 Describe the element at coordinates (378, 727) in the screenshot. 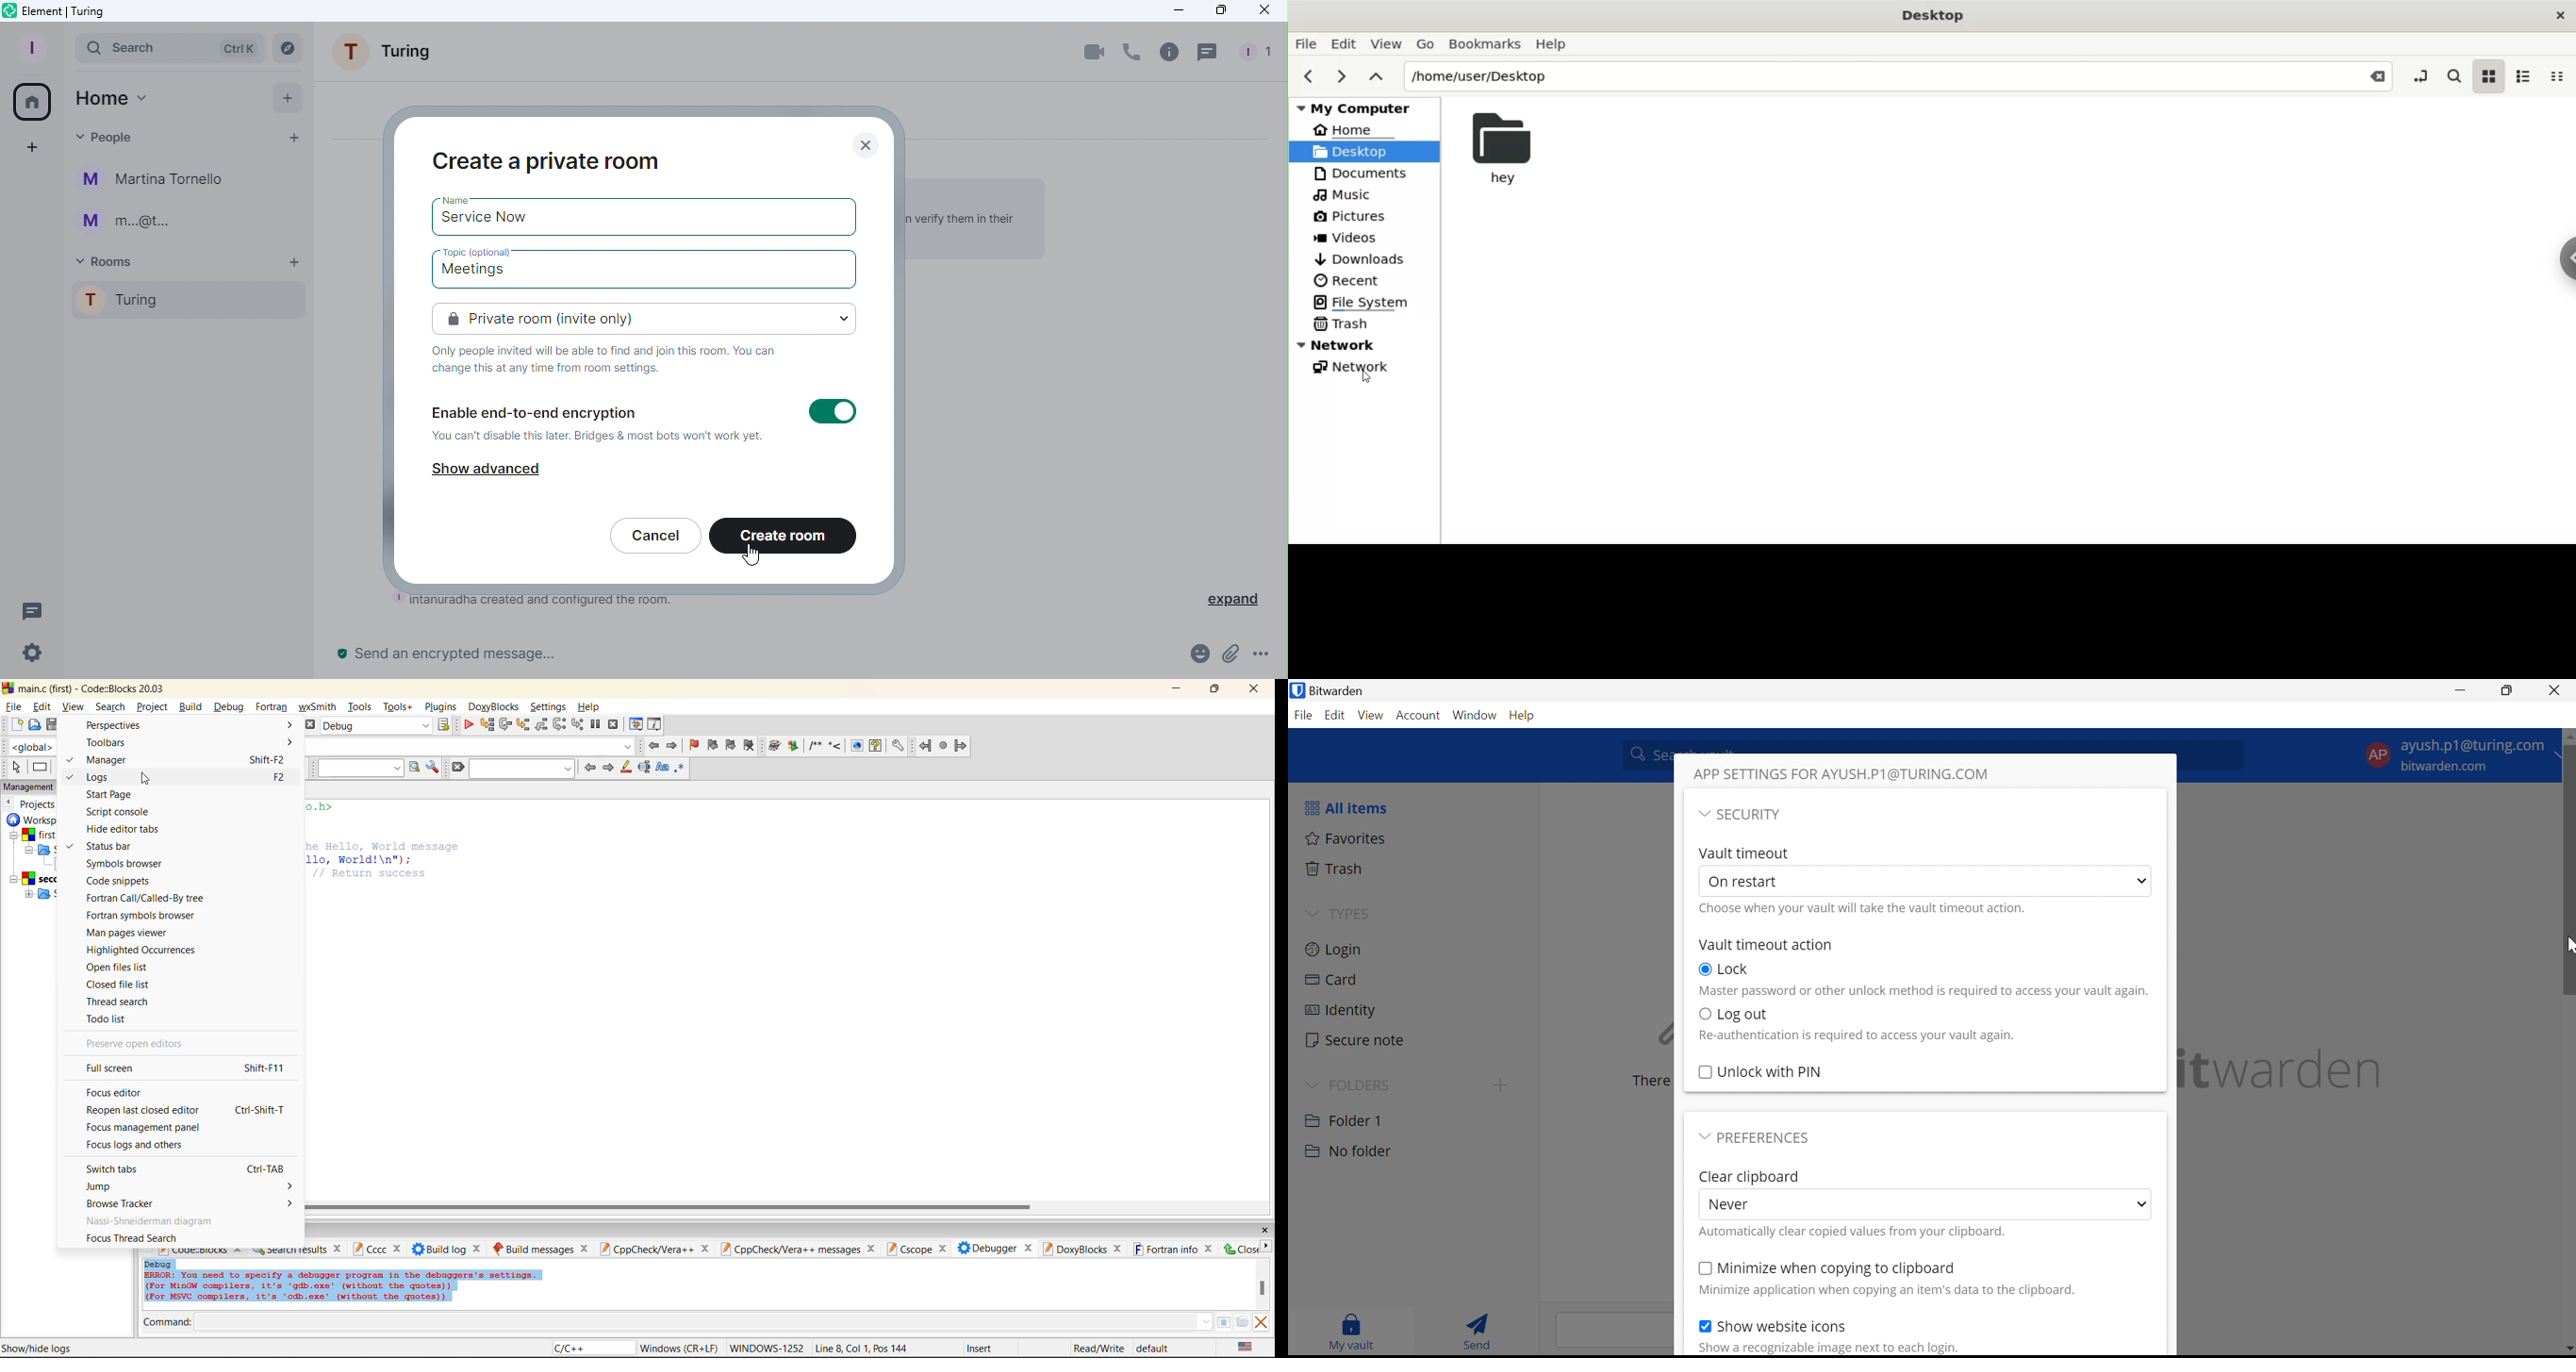

I see `build target` at that location.